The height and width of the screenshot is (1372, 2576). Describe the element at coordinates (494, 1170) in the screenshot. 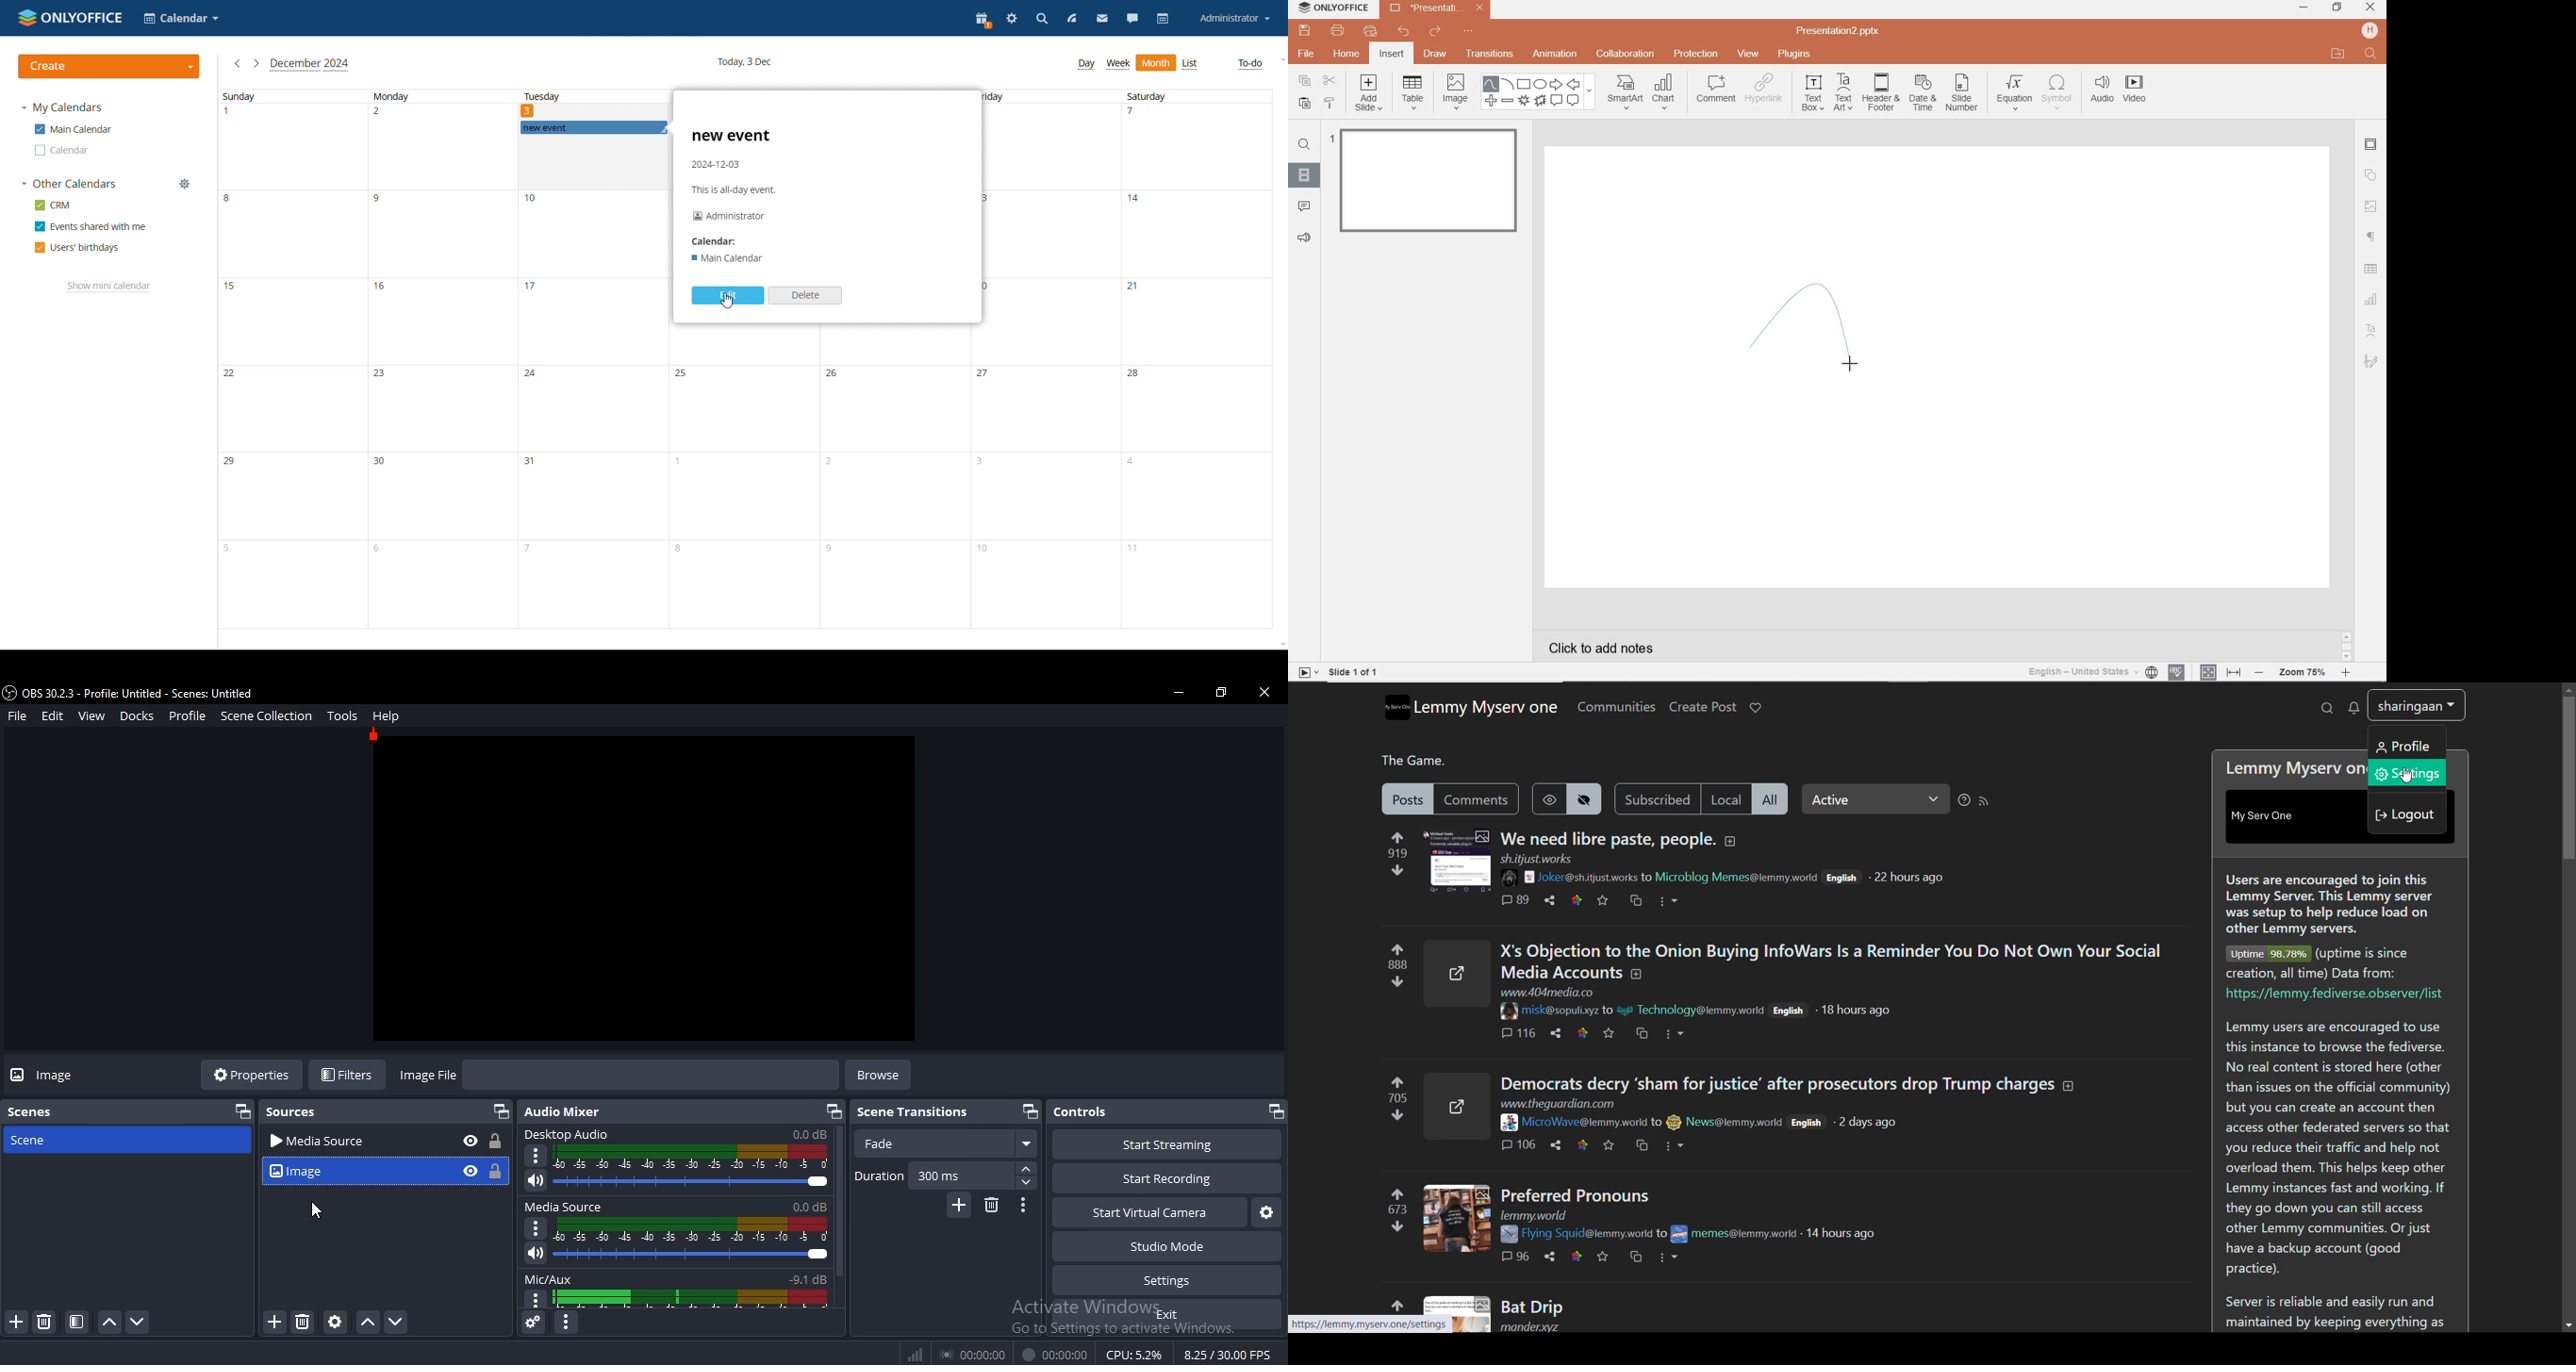

I see `lock` at that location.